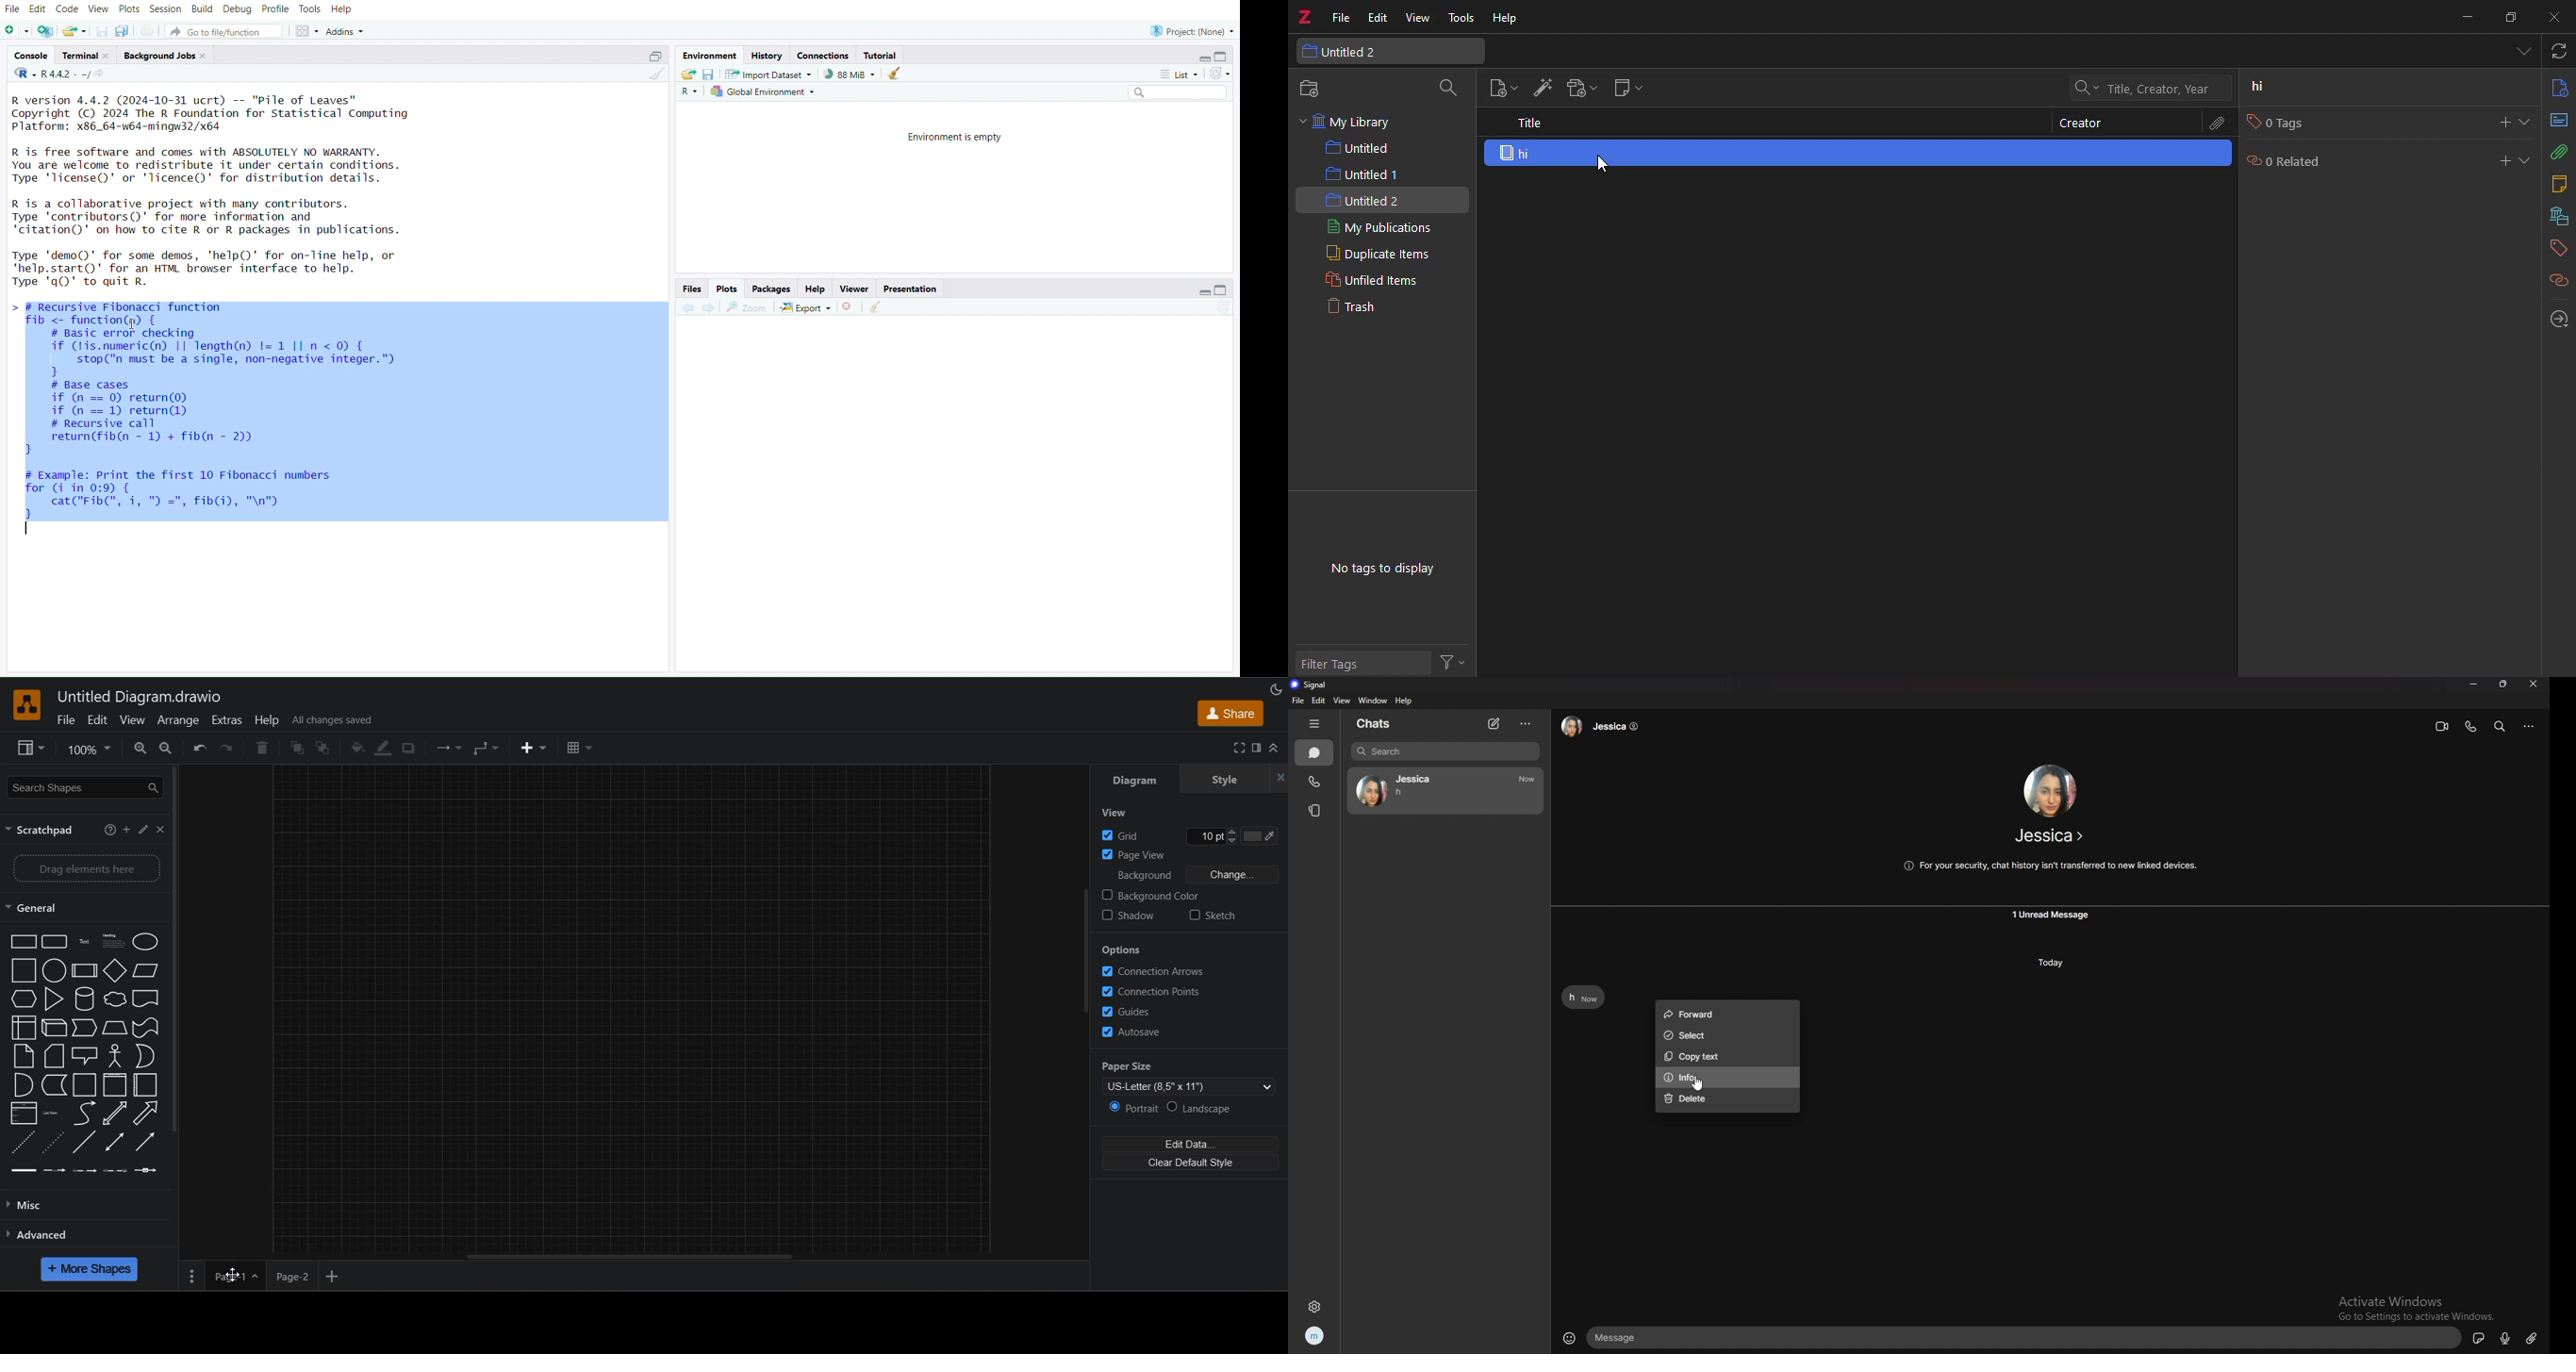 The width and height of the screenshot is (2576, 1372). What do you see at coordinates (100, 74) in the screenshot?
I see `view the current working directory` at bounding box center [100, 74].